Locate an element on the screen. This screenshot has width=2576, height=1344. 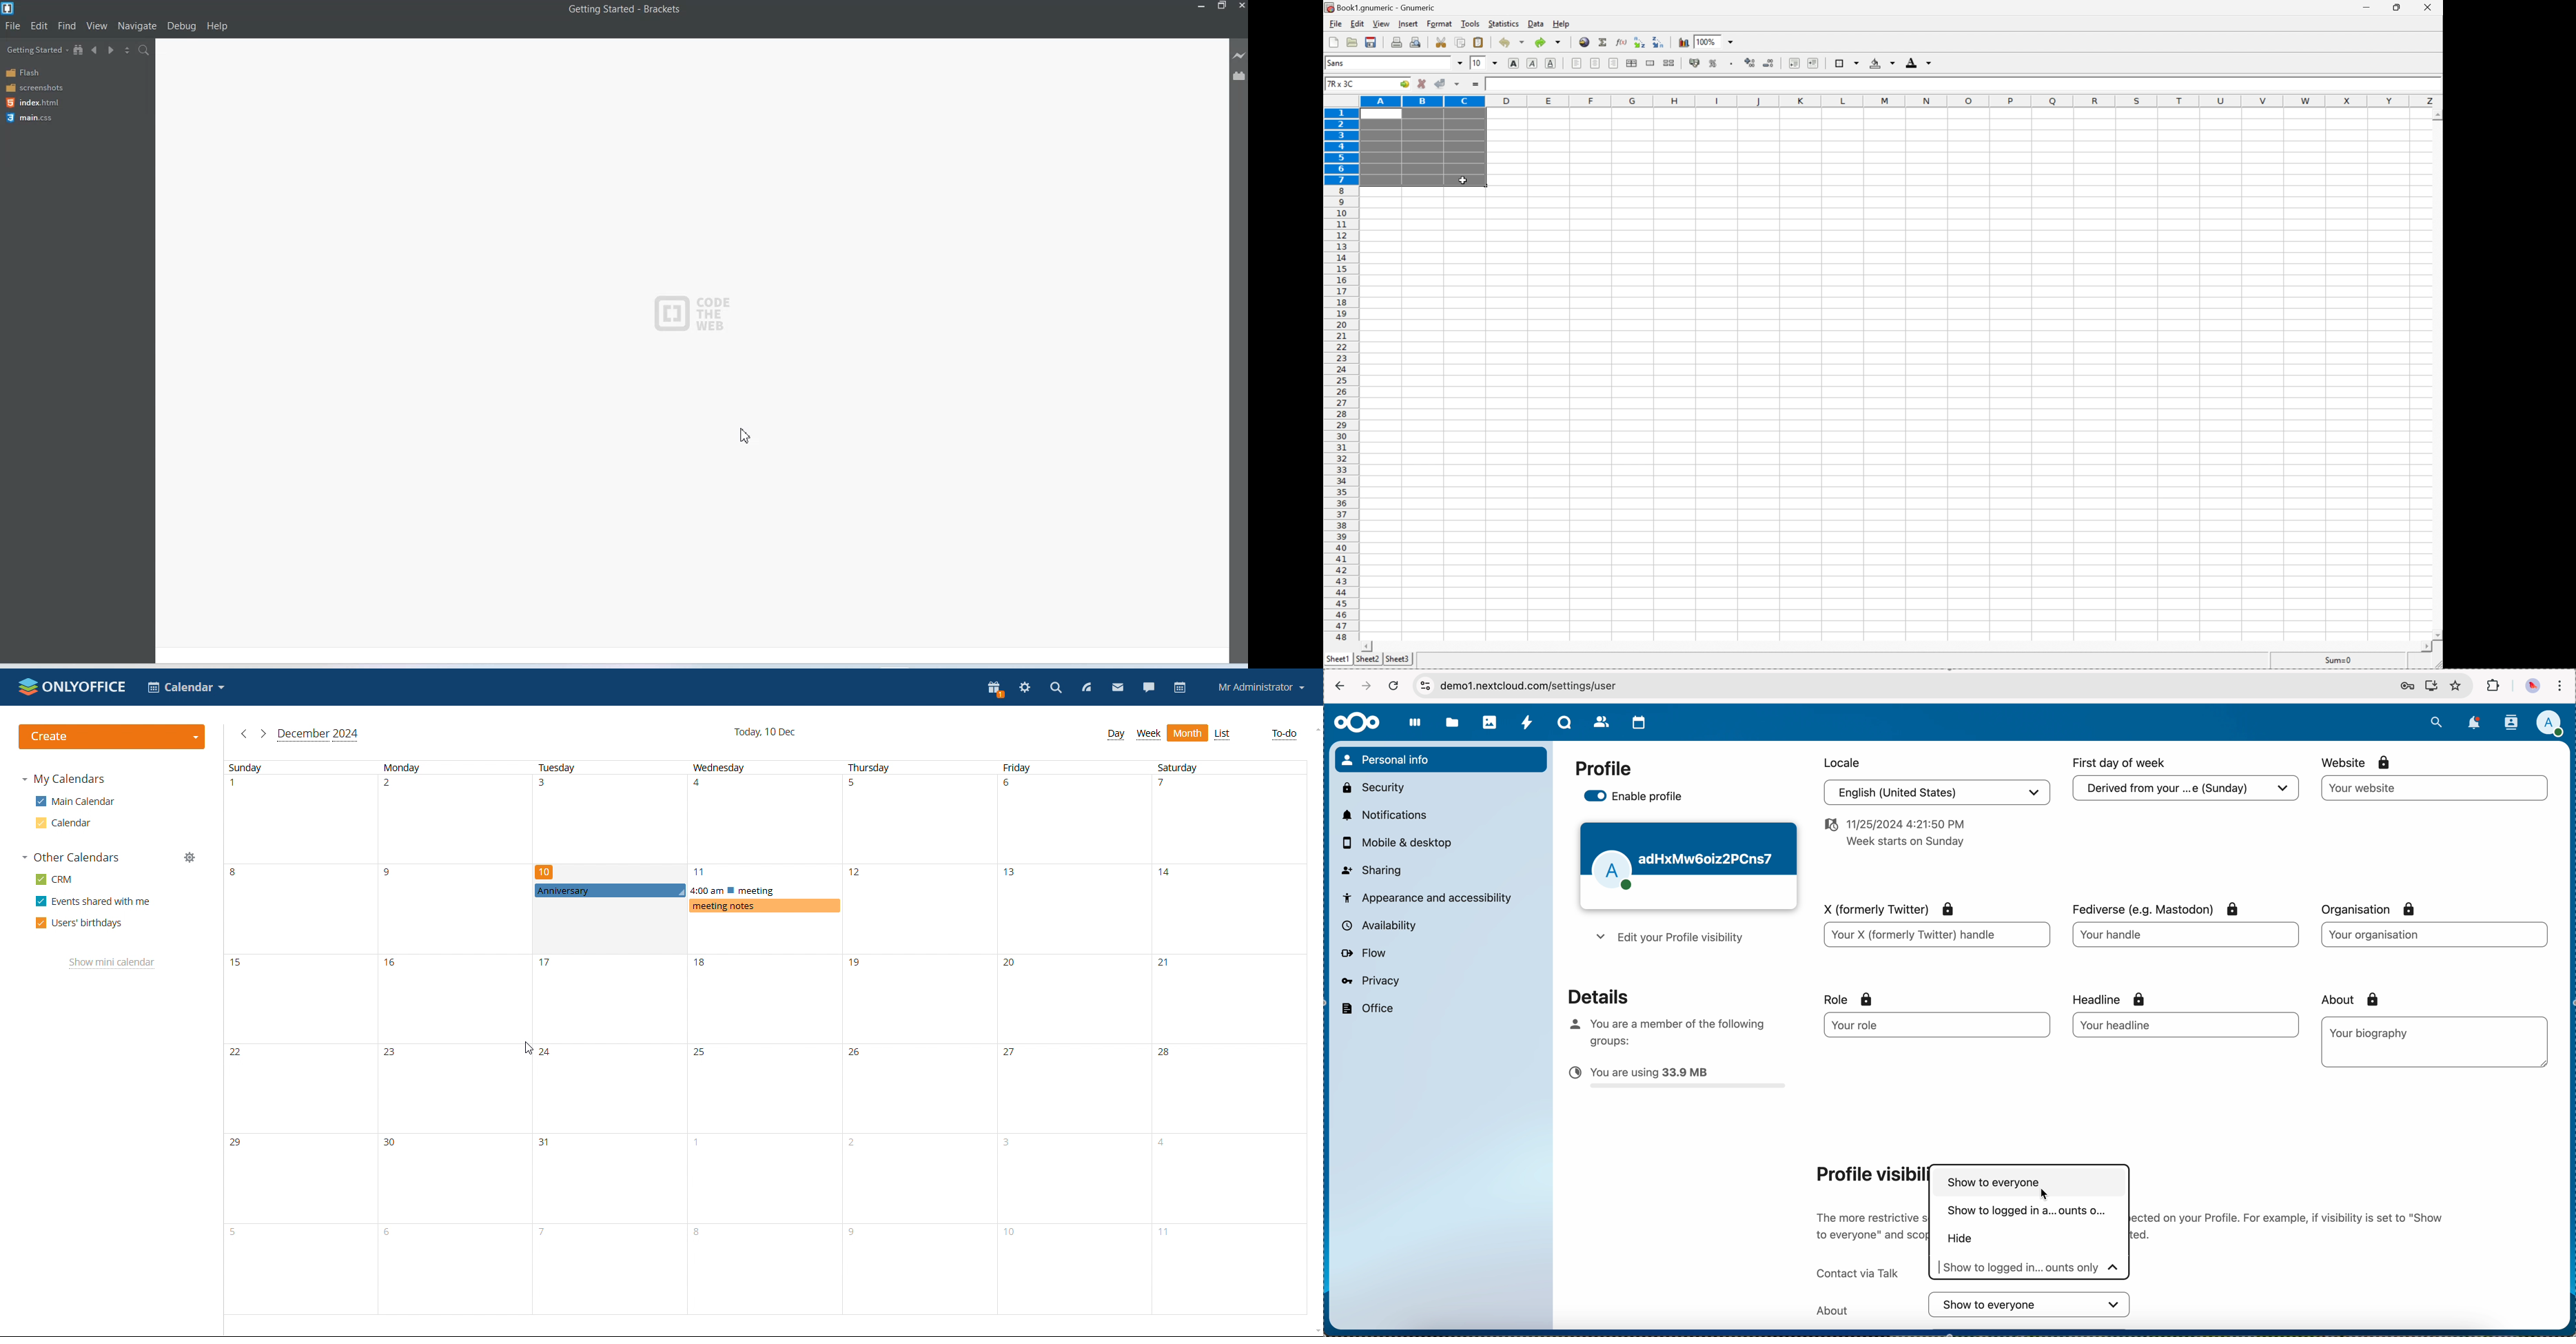
your X is located at coordinates (1936, 936).